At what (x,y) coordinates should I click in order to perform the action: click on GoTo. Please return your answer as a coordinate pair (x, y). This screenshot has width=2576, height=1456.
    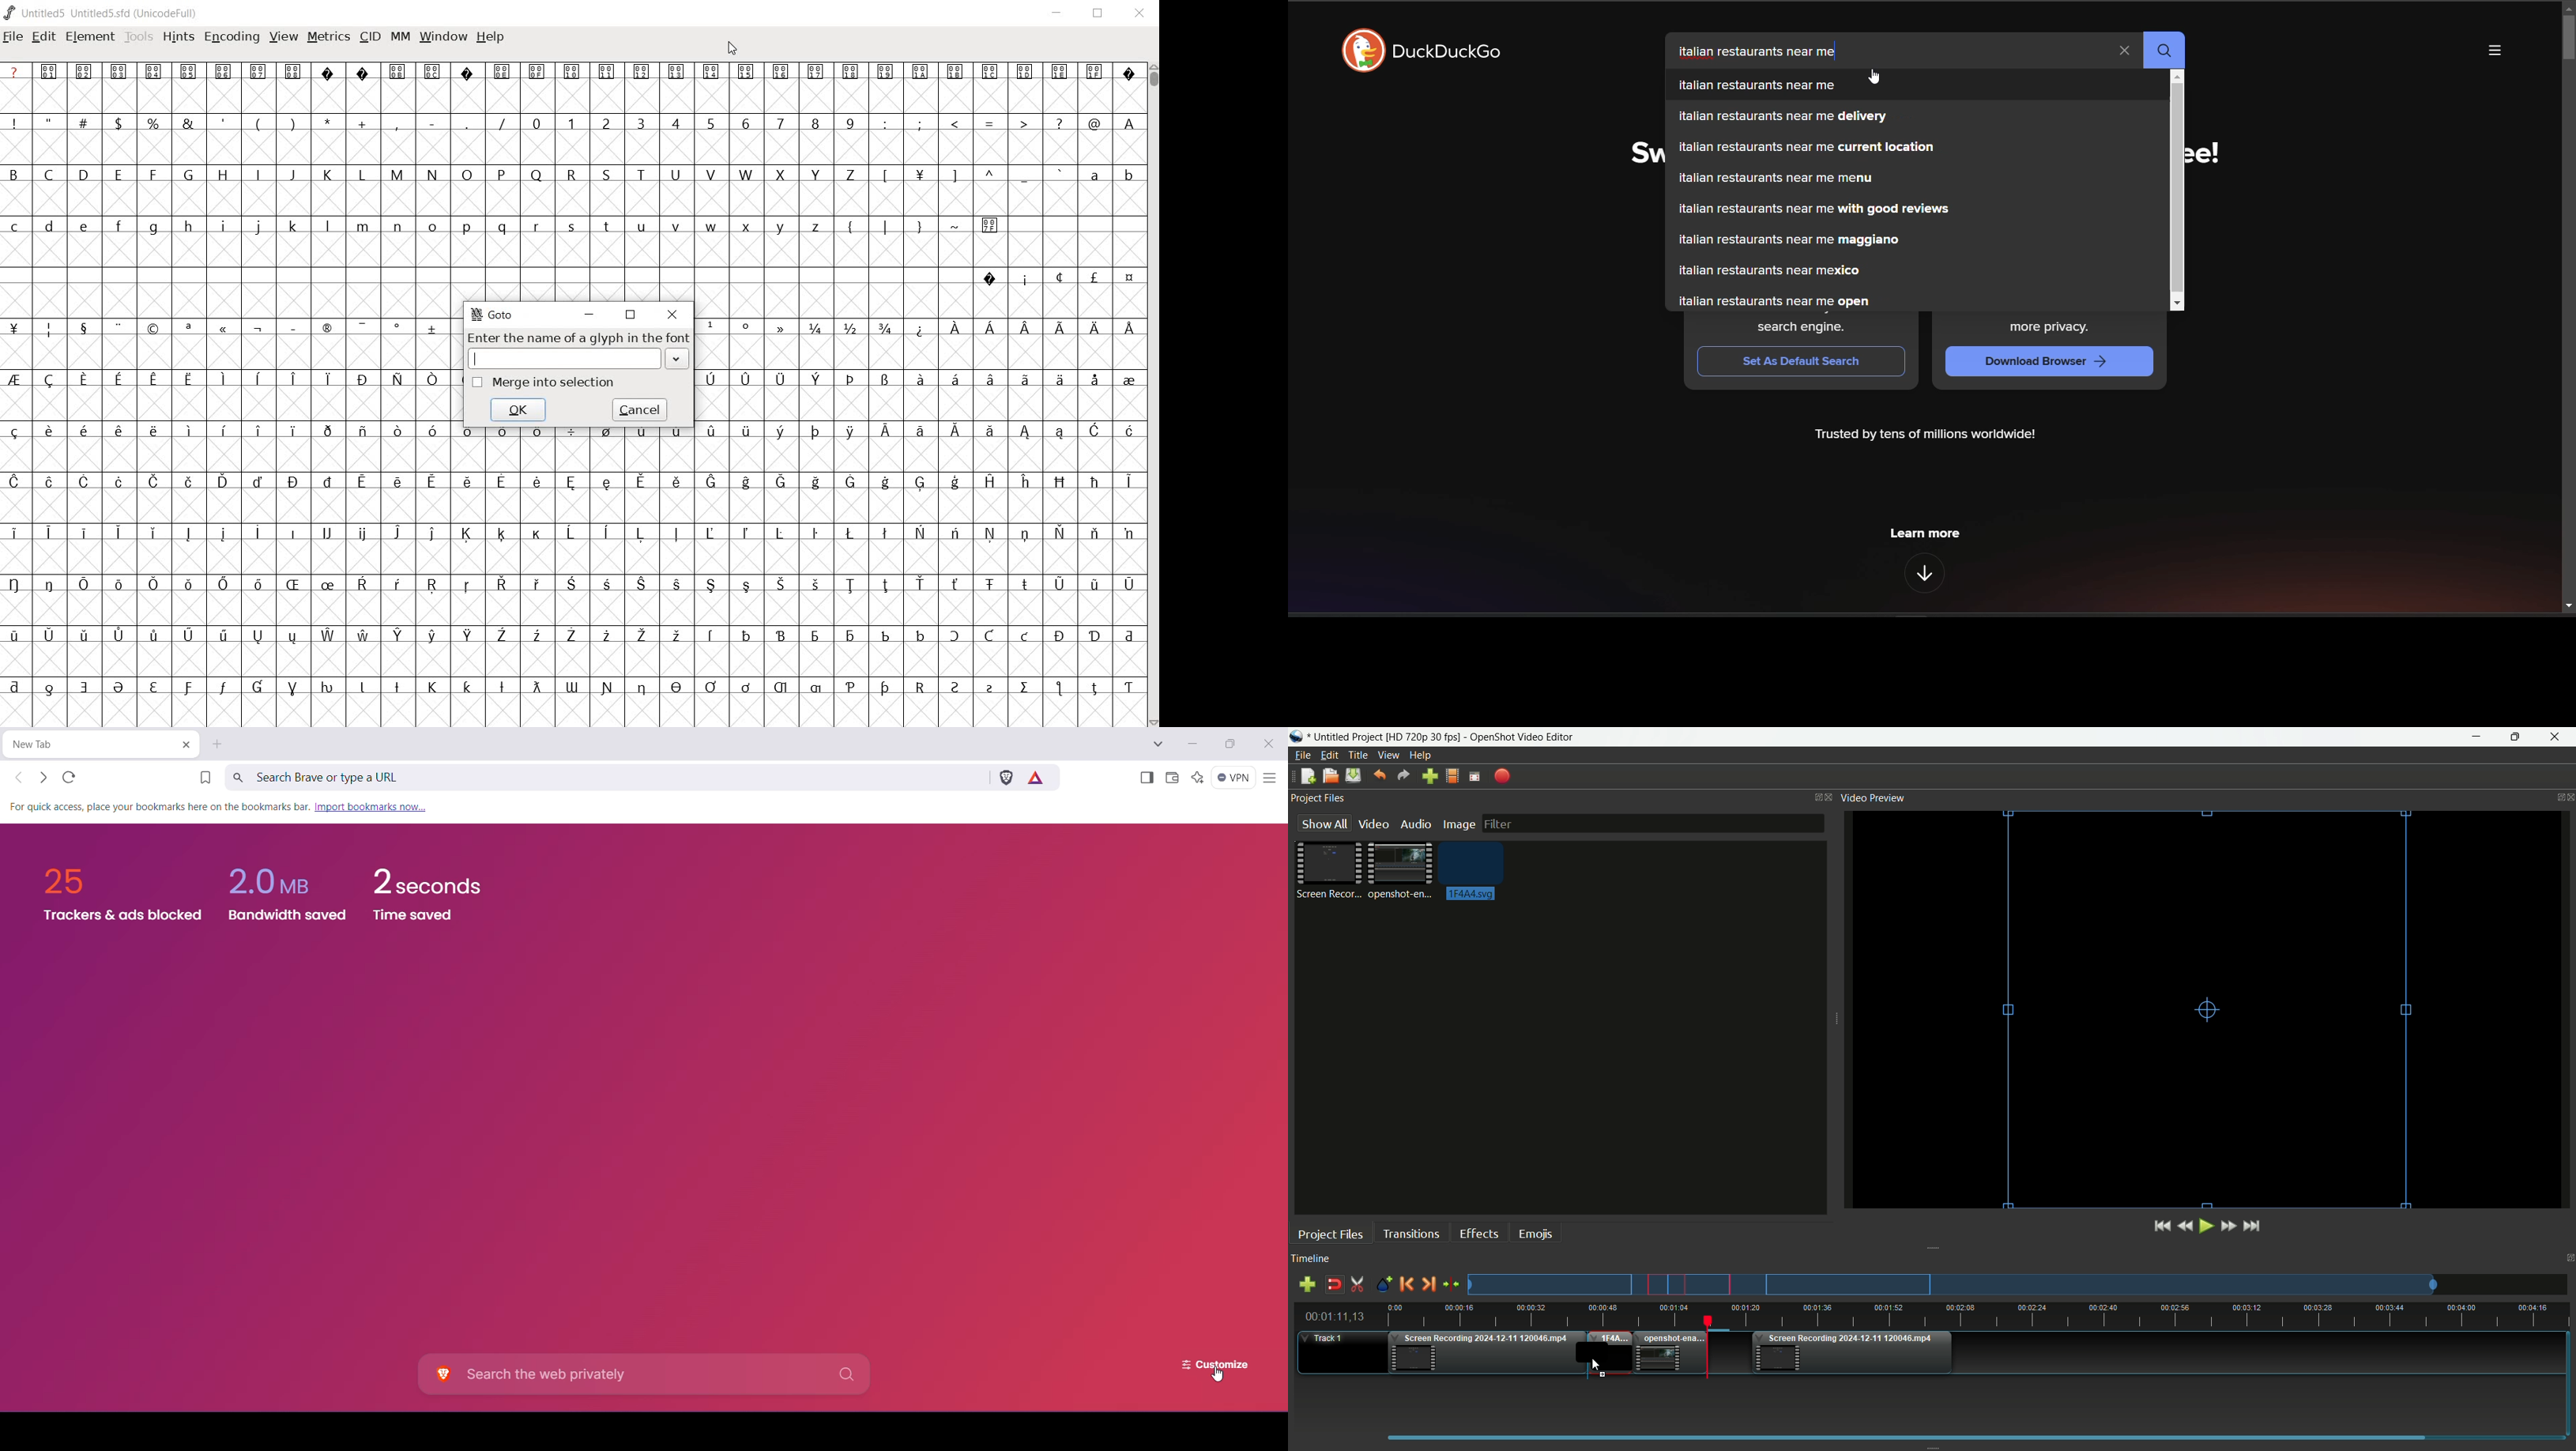
    Looking at the image, I should click on (494, 316).